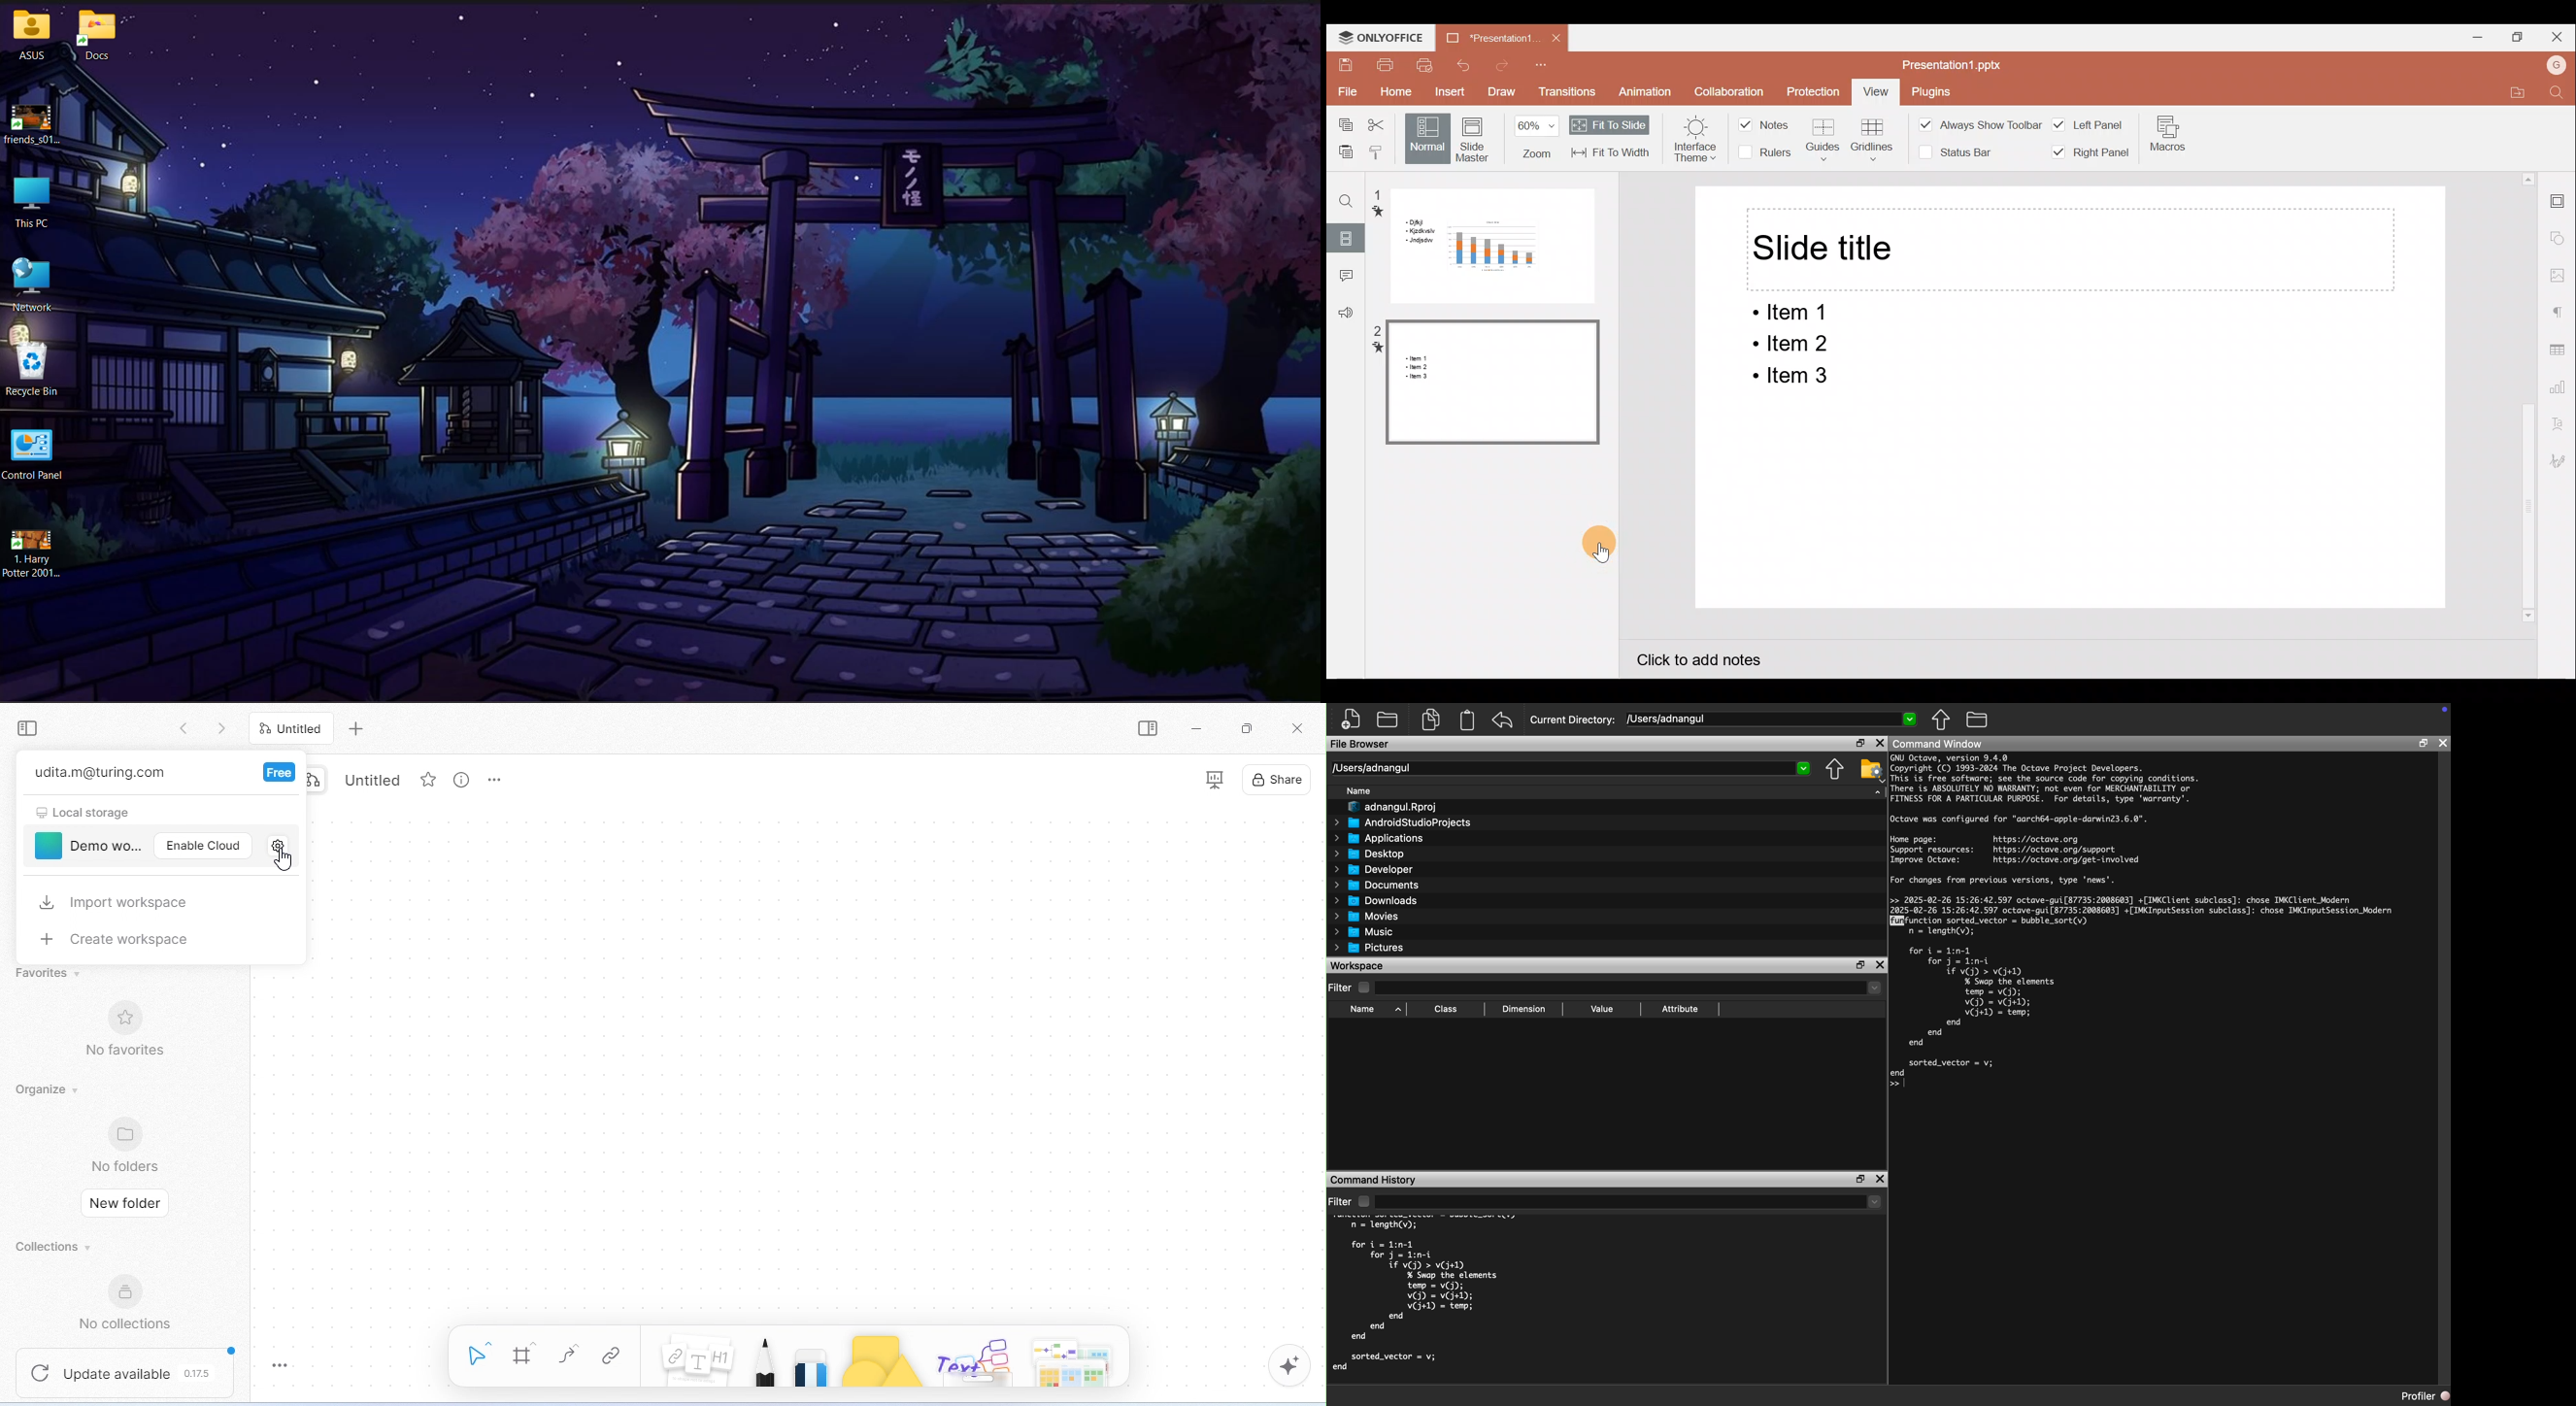 This screenshot has width=2576, height=1428. I want to click on Name , so click(1373, 1010).